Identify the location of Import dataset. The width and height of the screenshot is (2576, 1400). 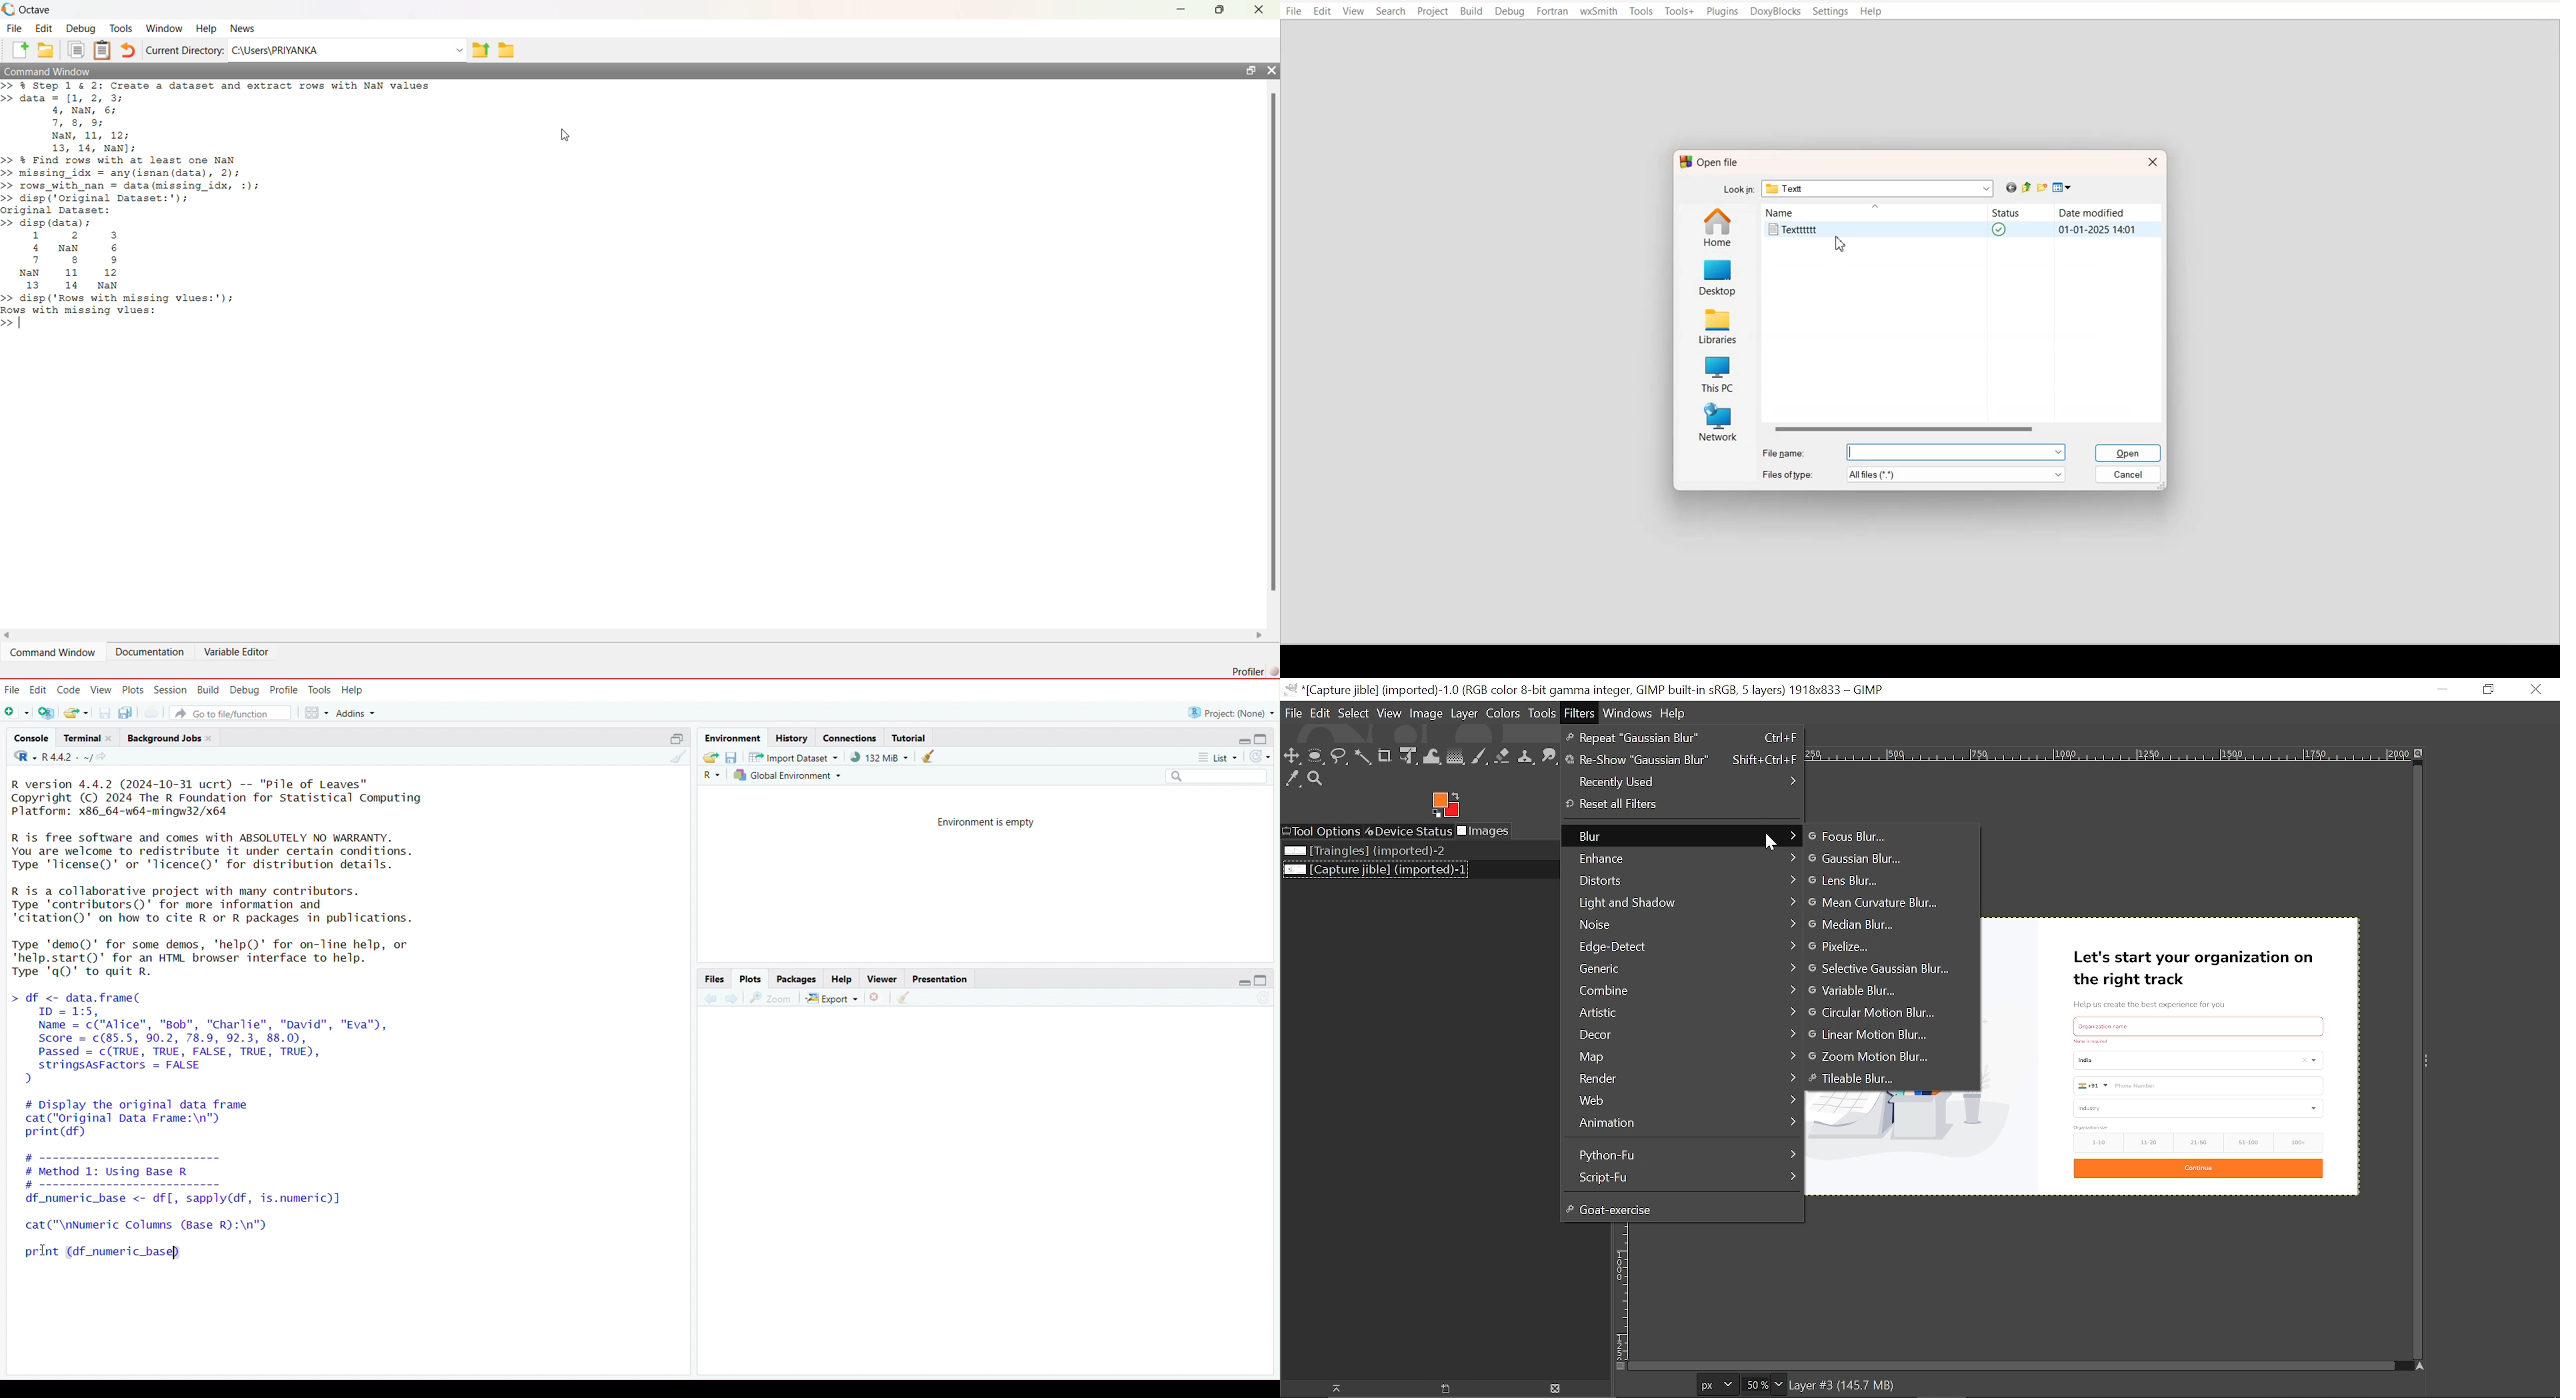
(795, 757).